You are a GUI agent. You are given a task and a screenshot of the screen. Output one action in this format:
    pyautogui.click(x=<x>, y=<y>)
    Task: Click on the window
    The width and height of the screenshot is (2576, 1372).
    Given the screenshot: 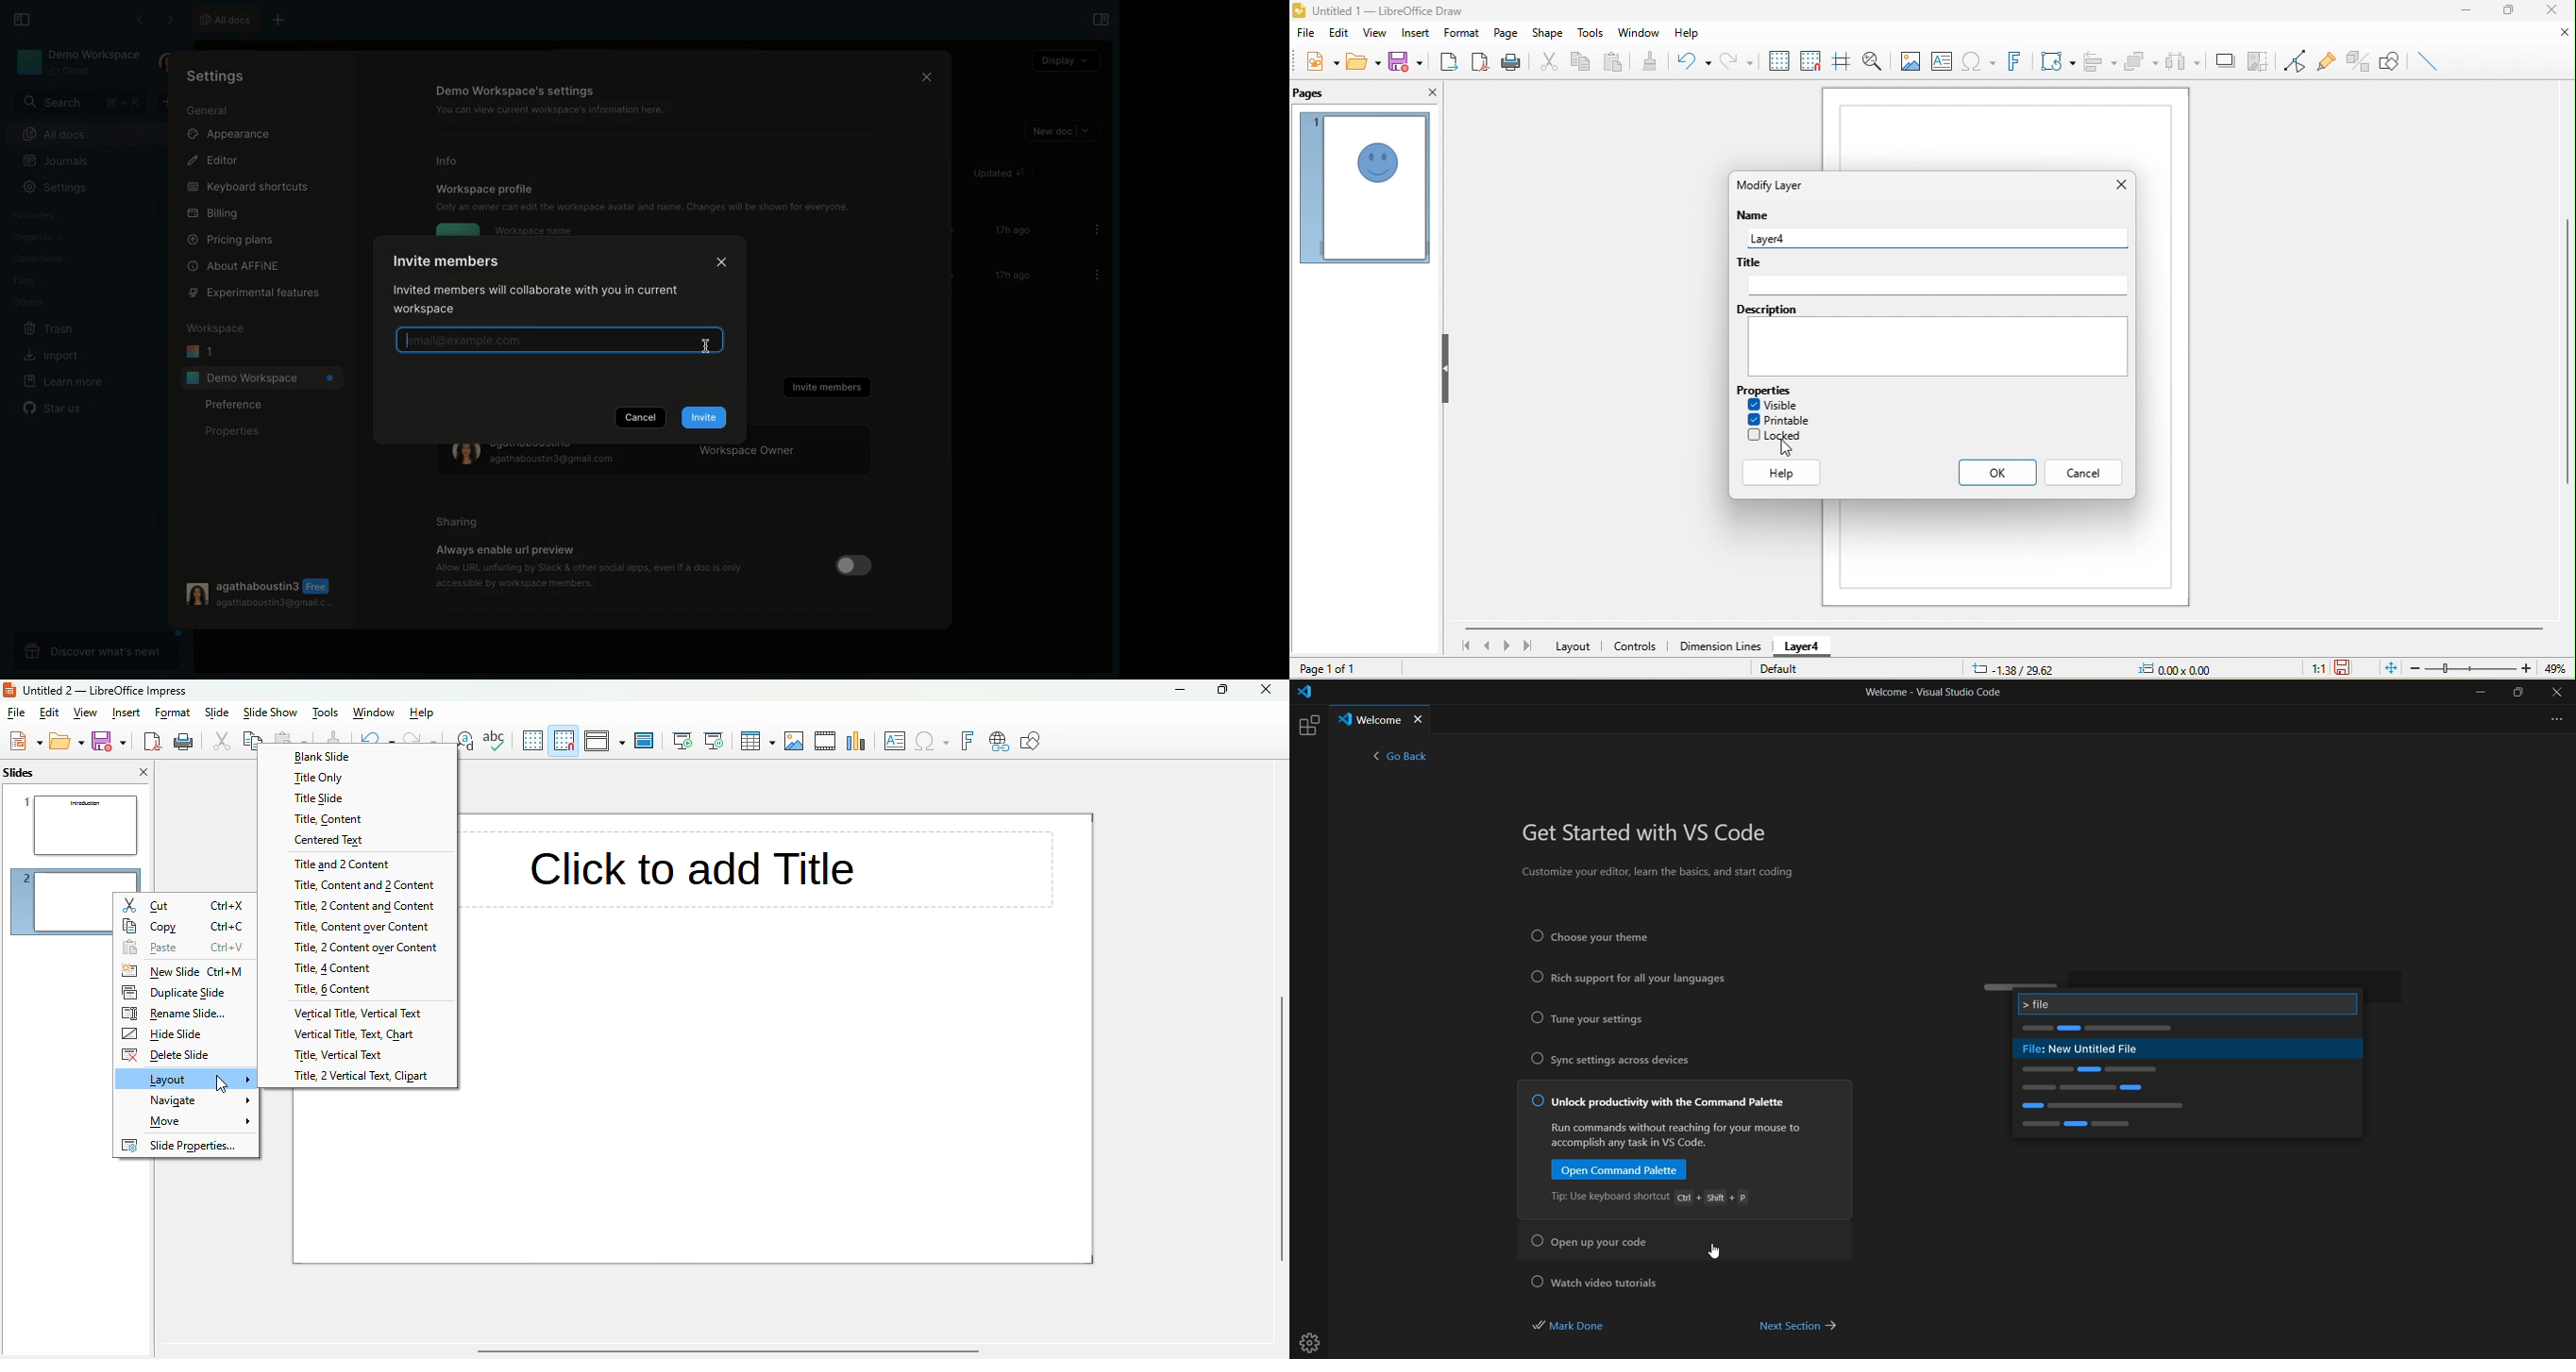 What is the action you would take?
    pyautogui.click(x=1641, y=31)
    